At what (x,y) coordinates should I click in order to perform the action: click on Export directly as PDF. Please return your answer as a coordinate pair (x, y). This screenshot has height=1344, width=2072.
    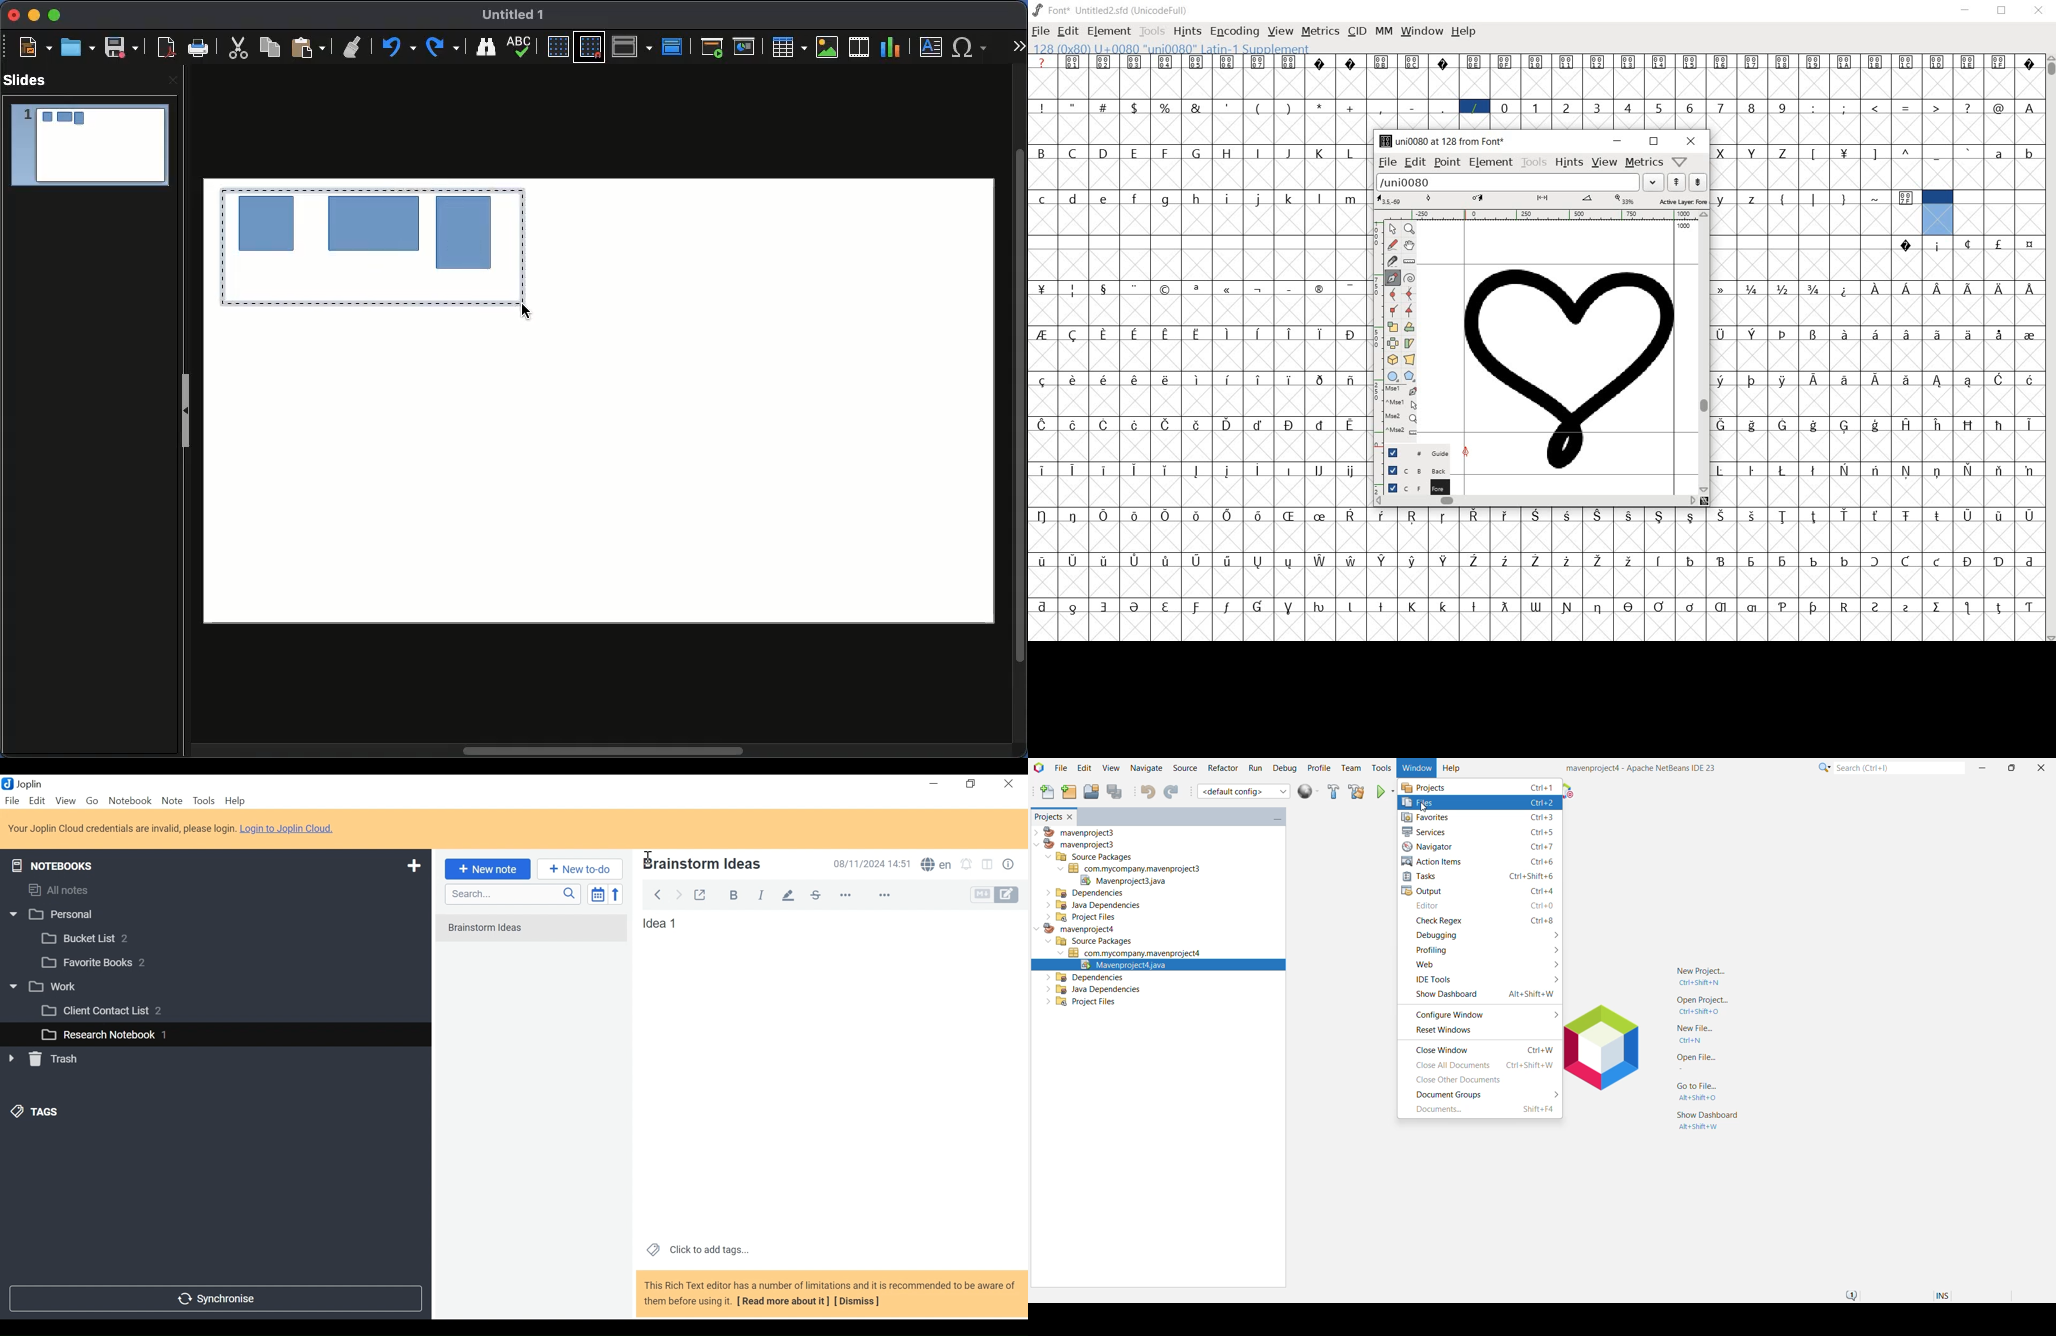
    Looking at the image, I should click on (163, 48).